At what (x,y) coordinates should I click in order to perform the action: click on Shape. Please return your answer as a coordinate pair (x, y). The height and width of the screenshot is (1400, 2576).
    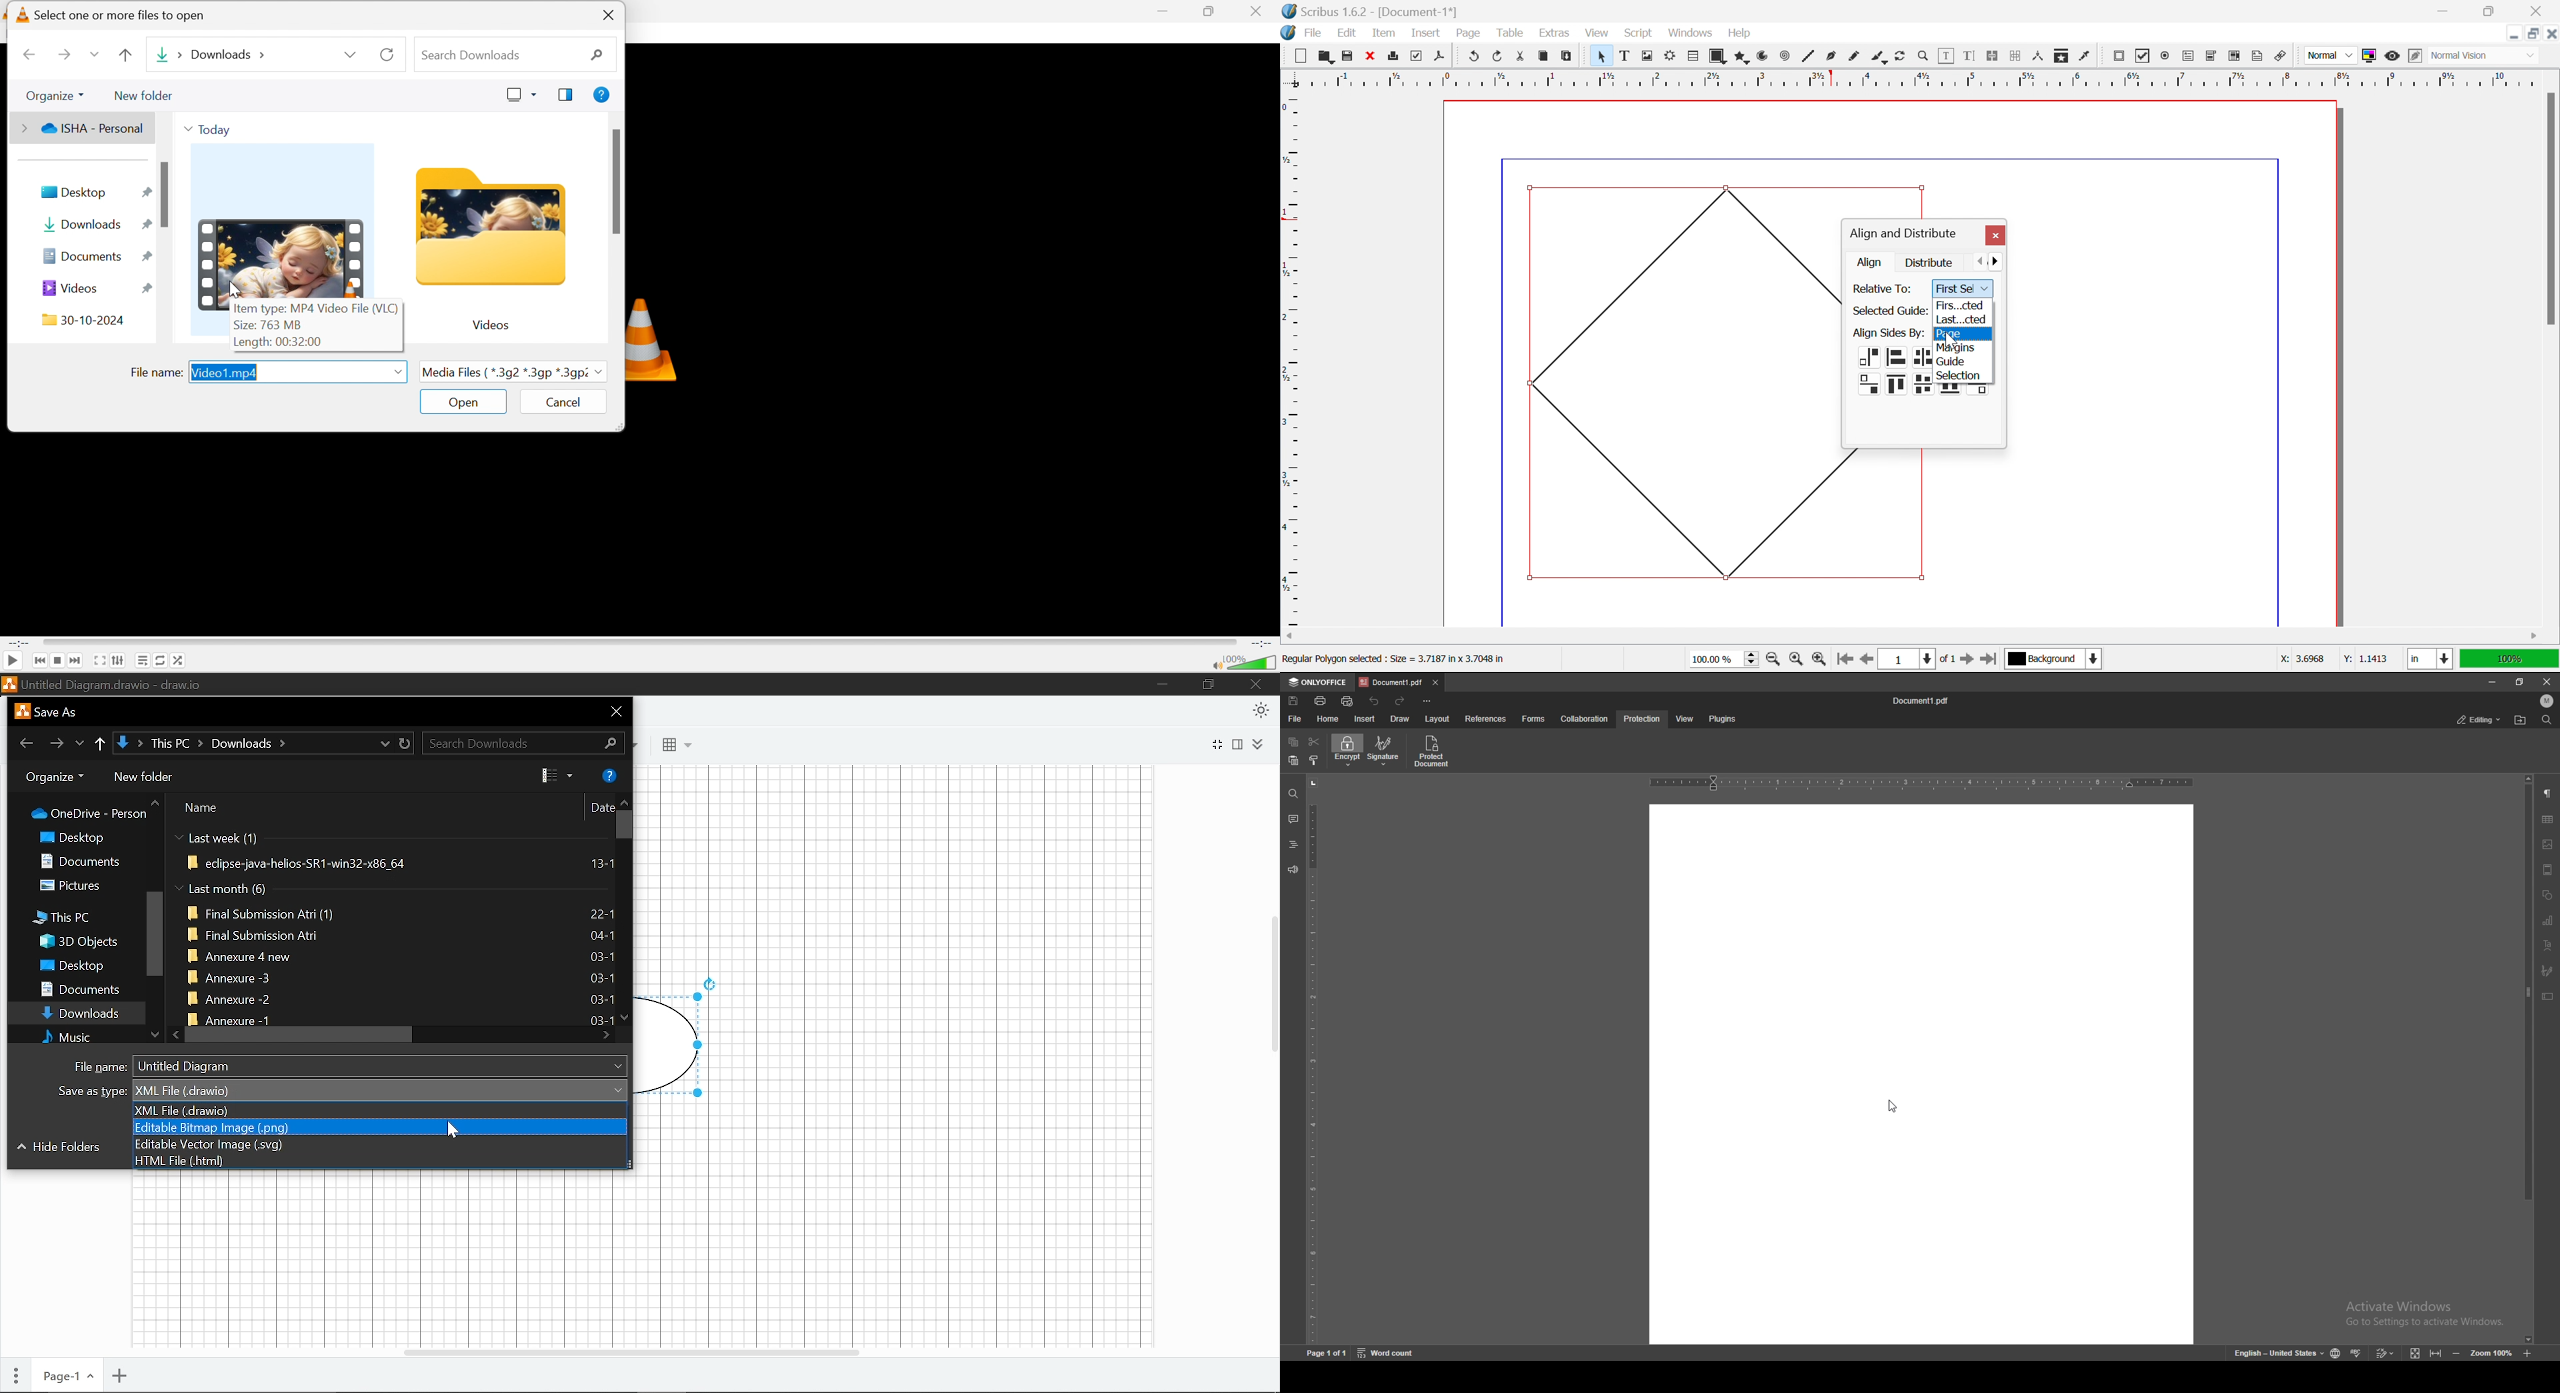
    Looking at the image, I should click on (1720, 57).